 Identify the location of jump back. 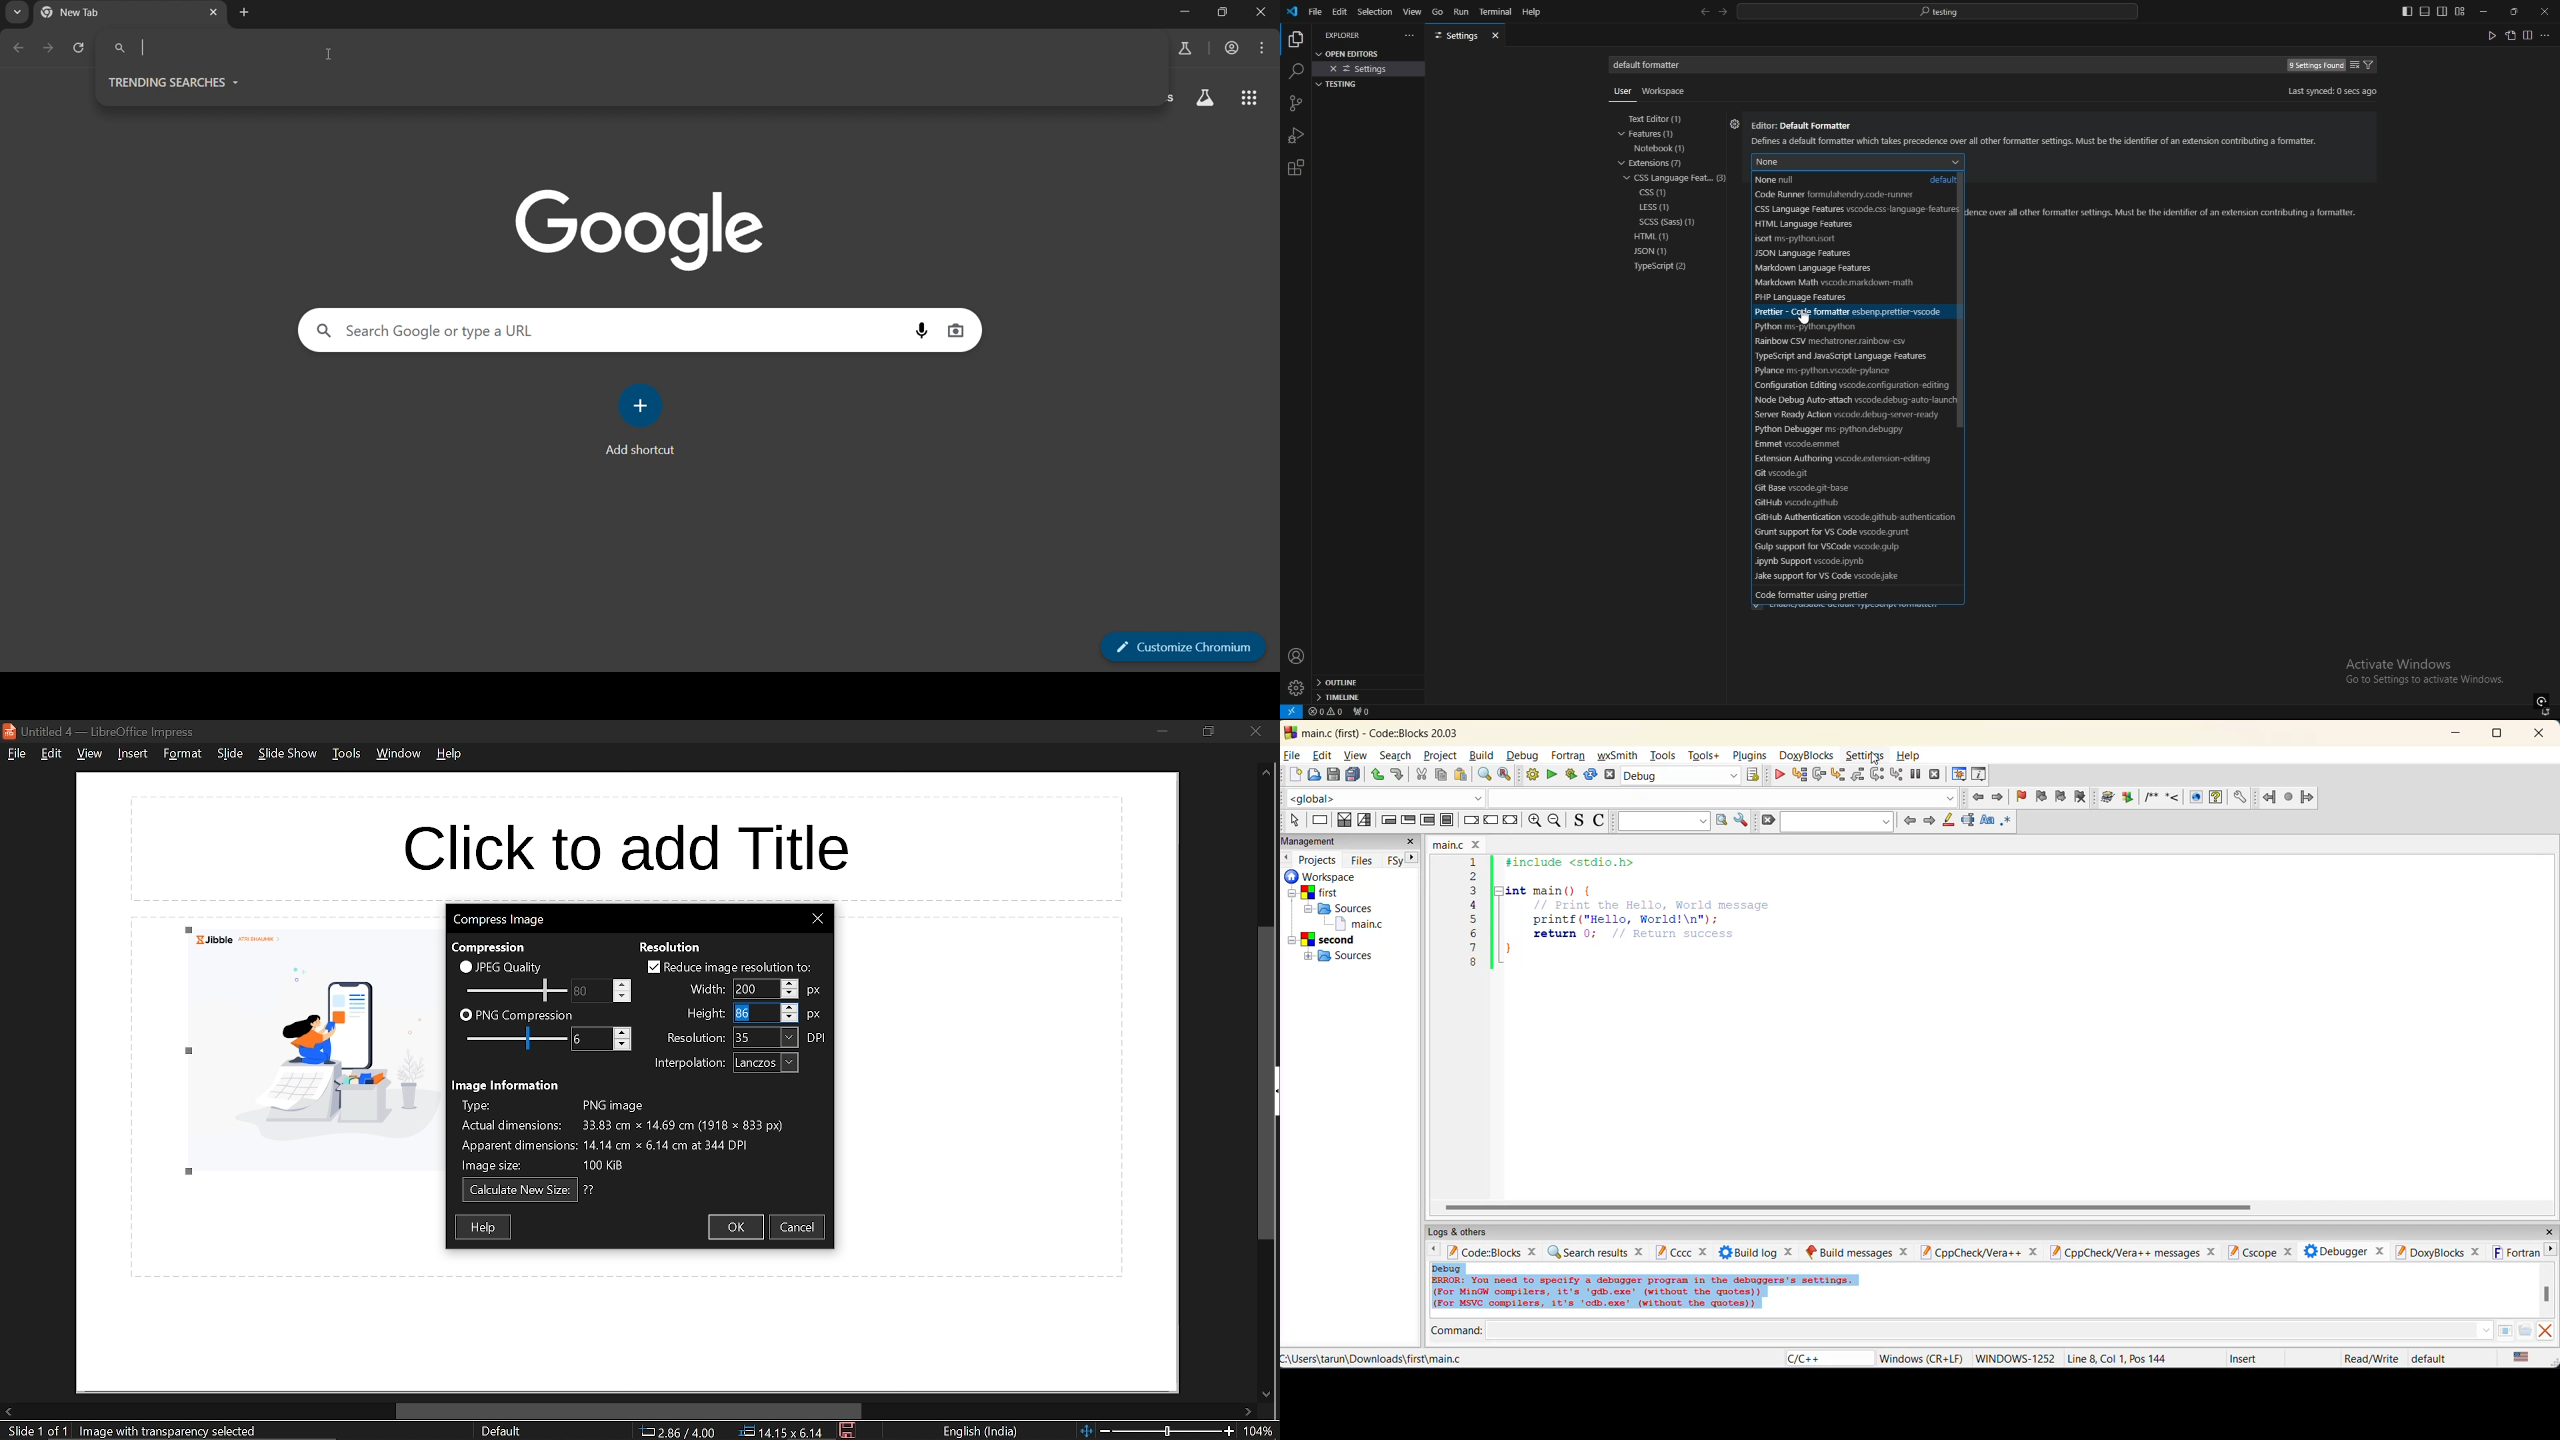
(2270, 798).